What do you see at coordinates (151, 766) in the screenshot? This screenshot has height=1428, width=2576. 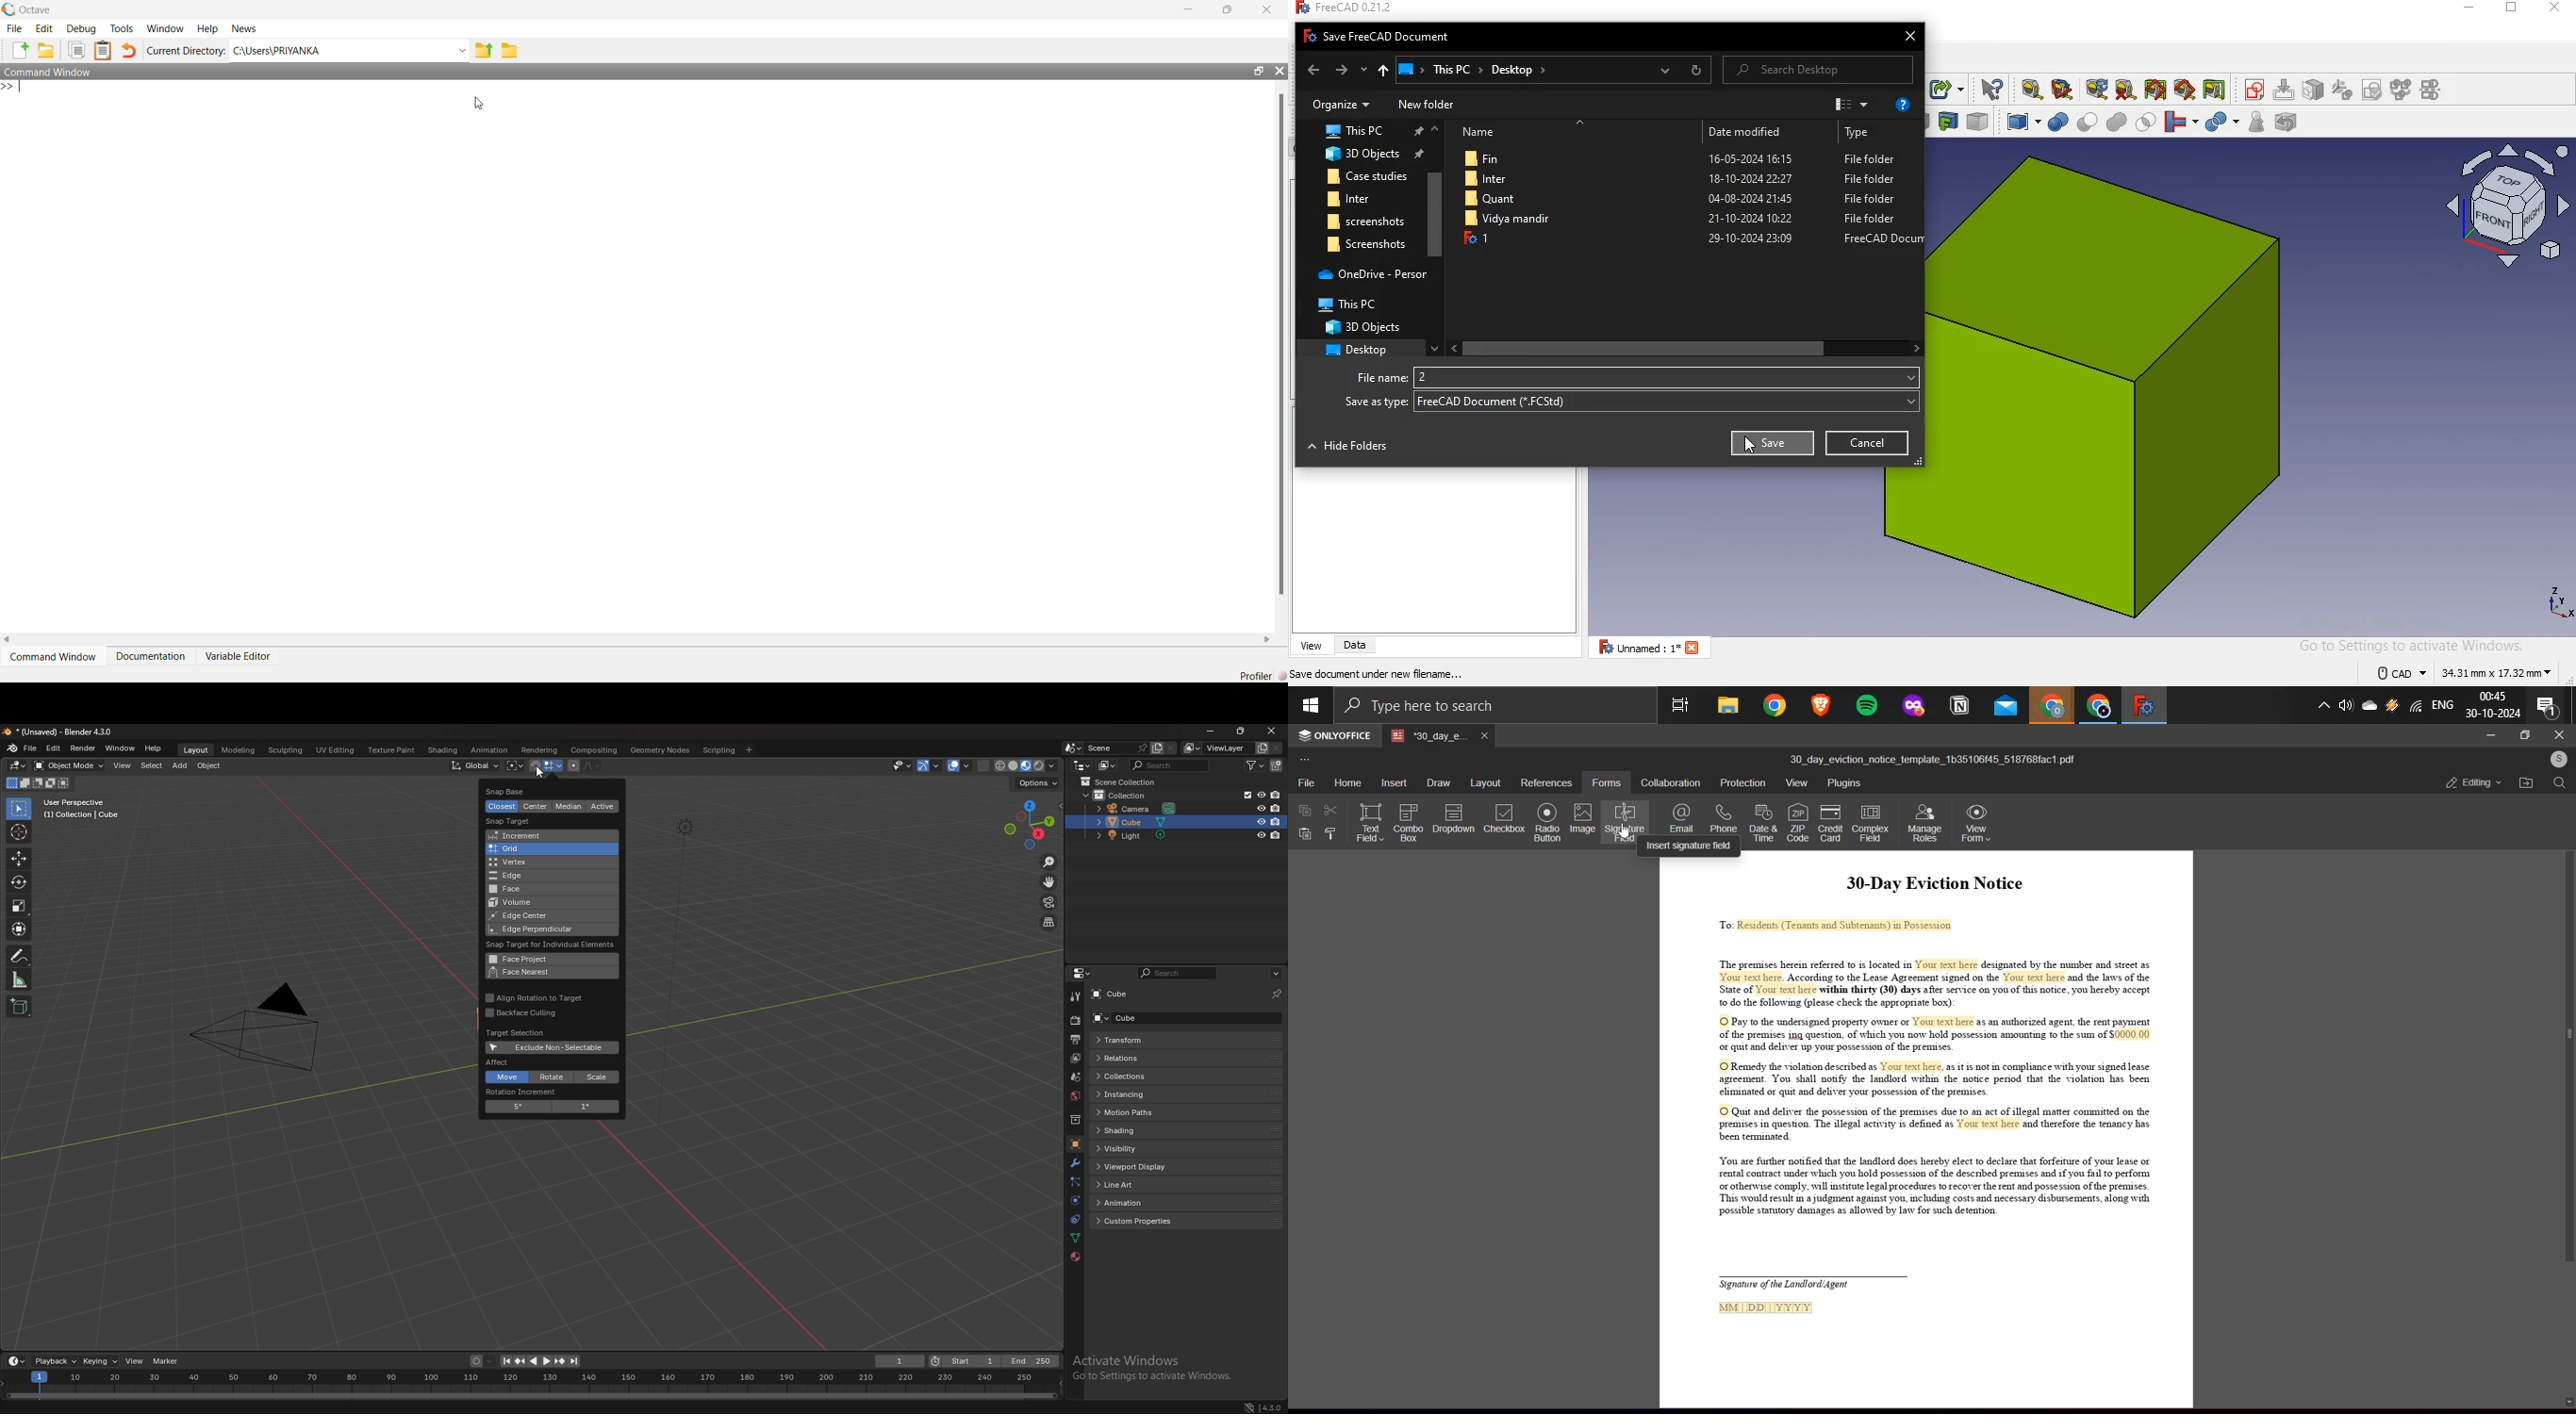 I see `select` at bounding box center [151, 766].